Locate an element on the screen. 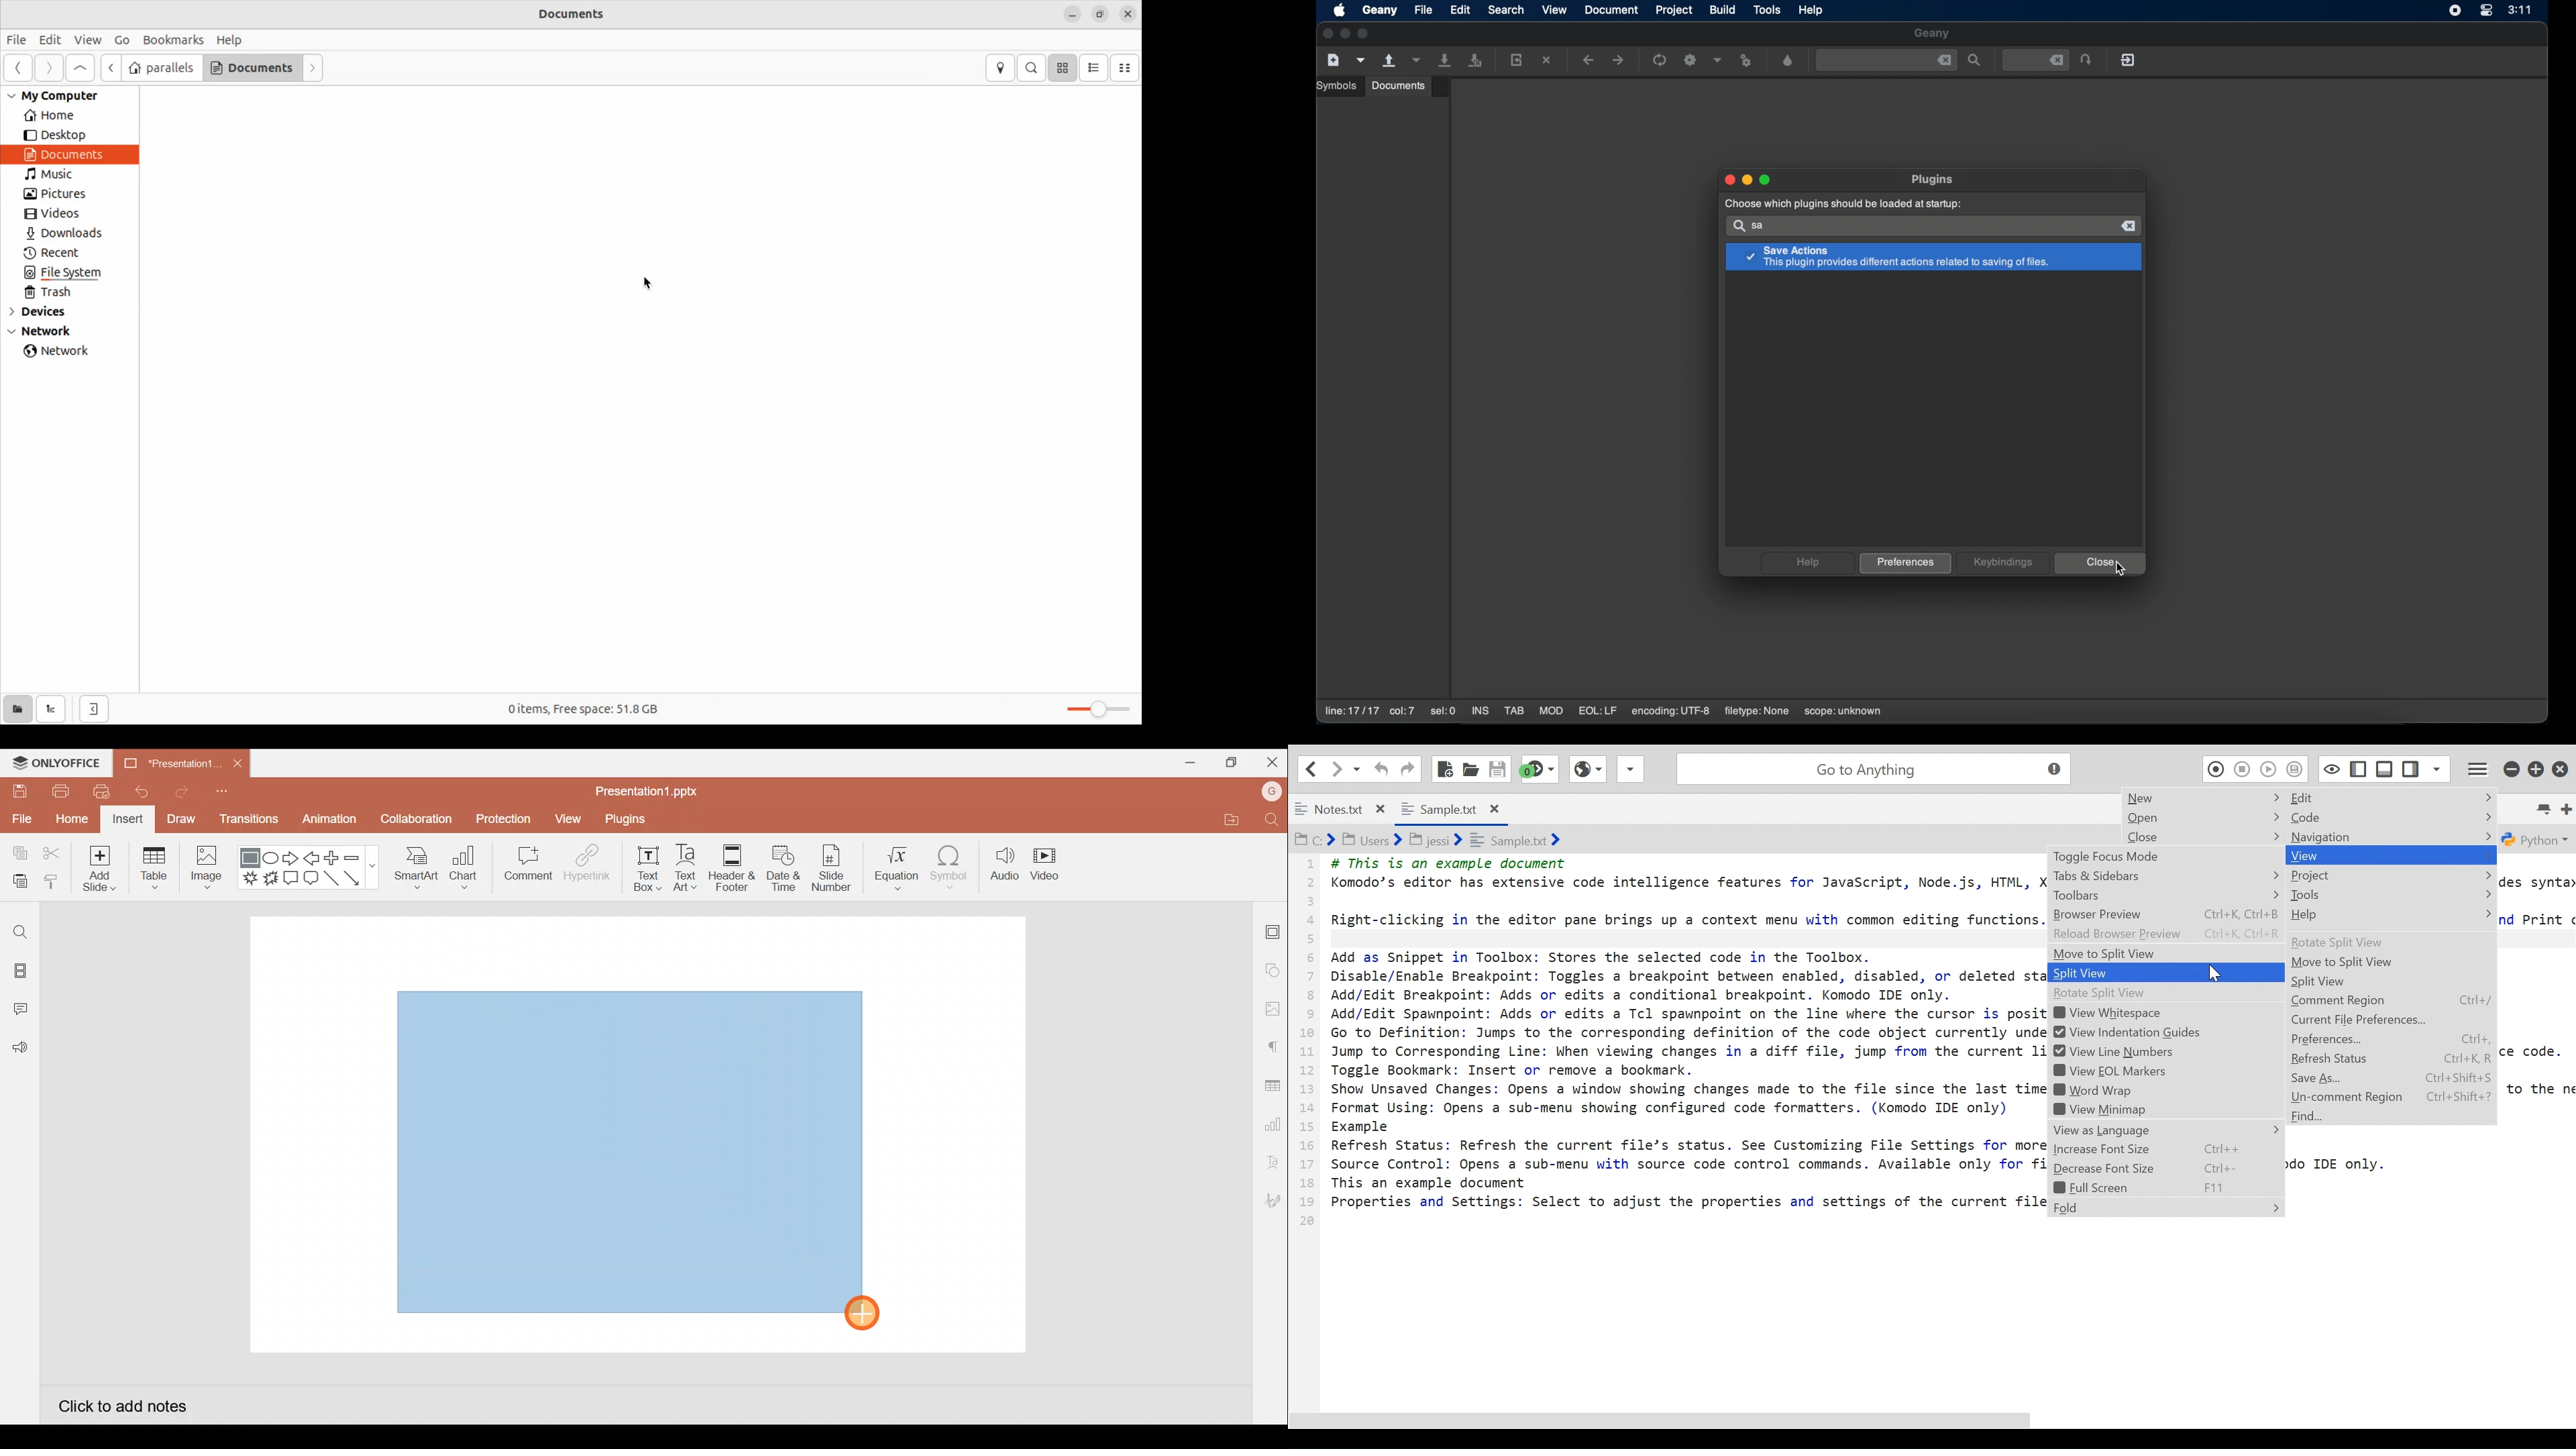  Audio is located at coordinates (1005, 864).